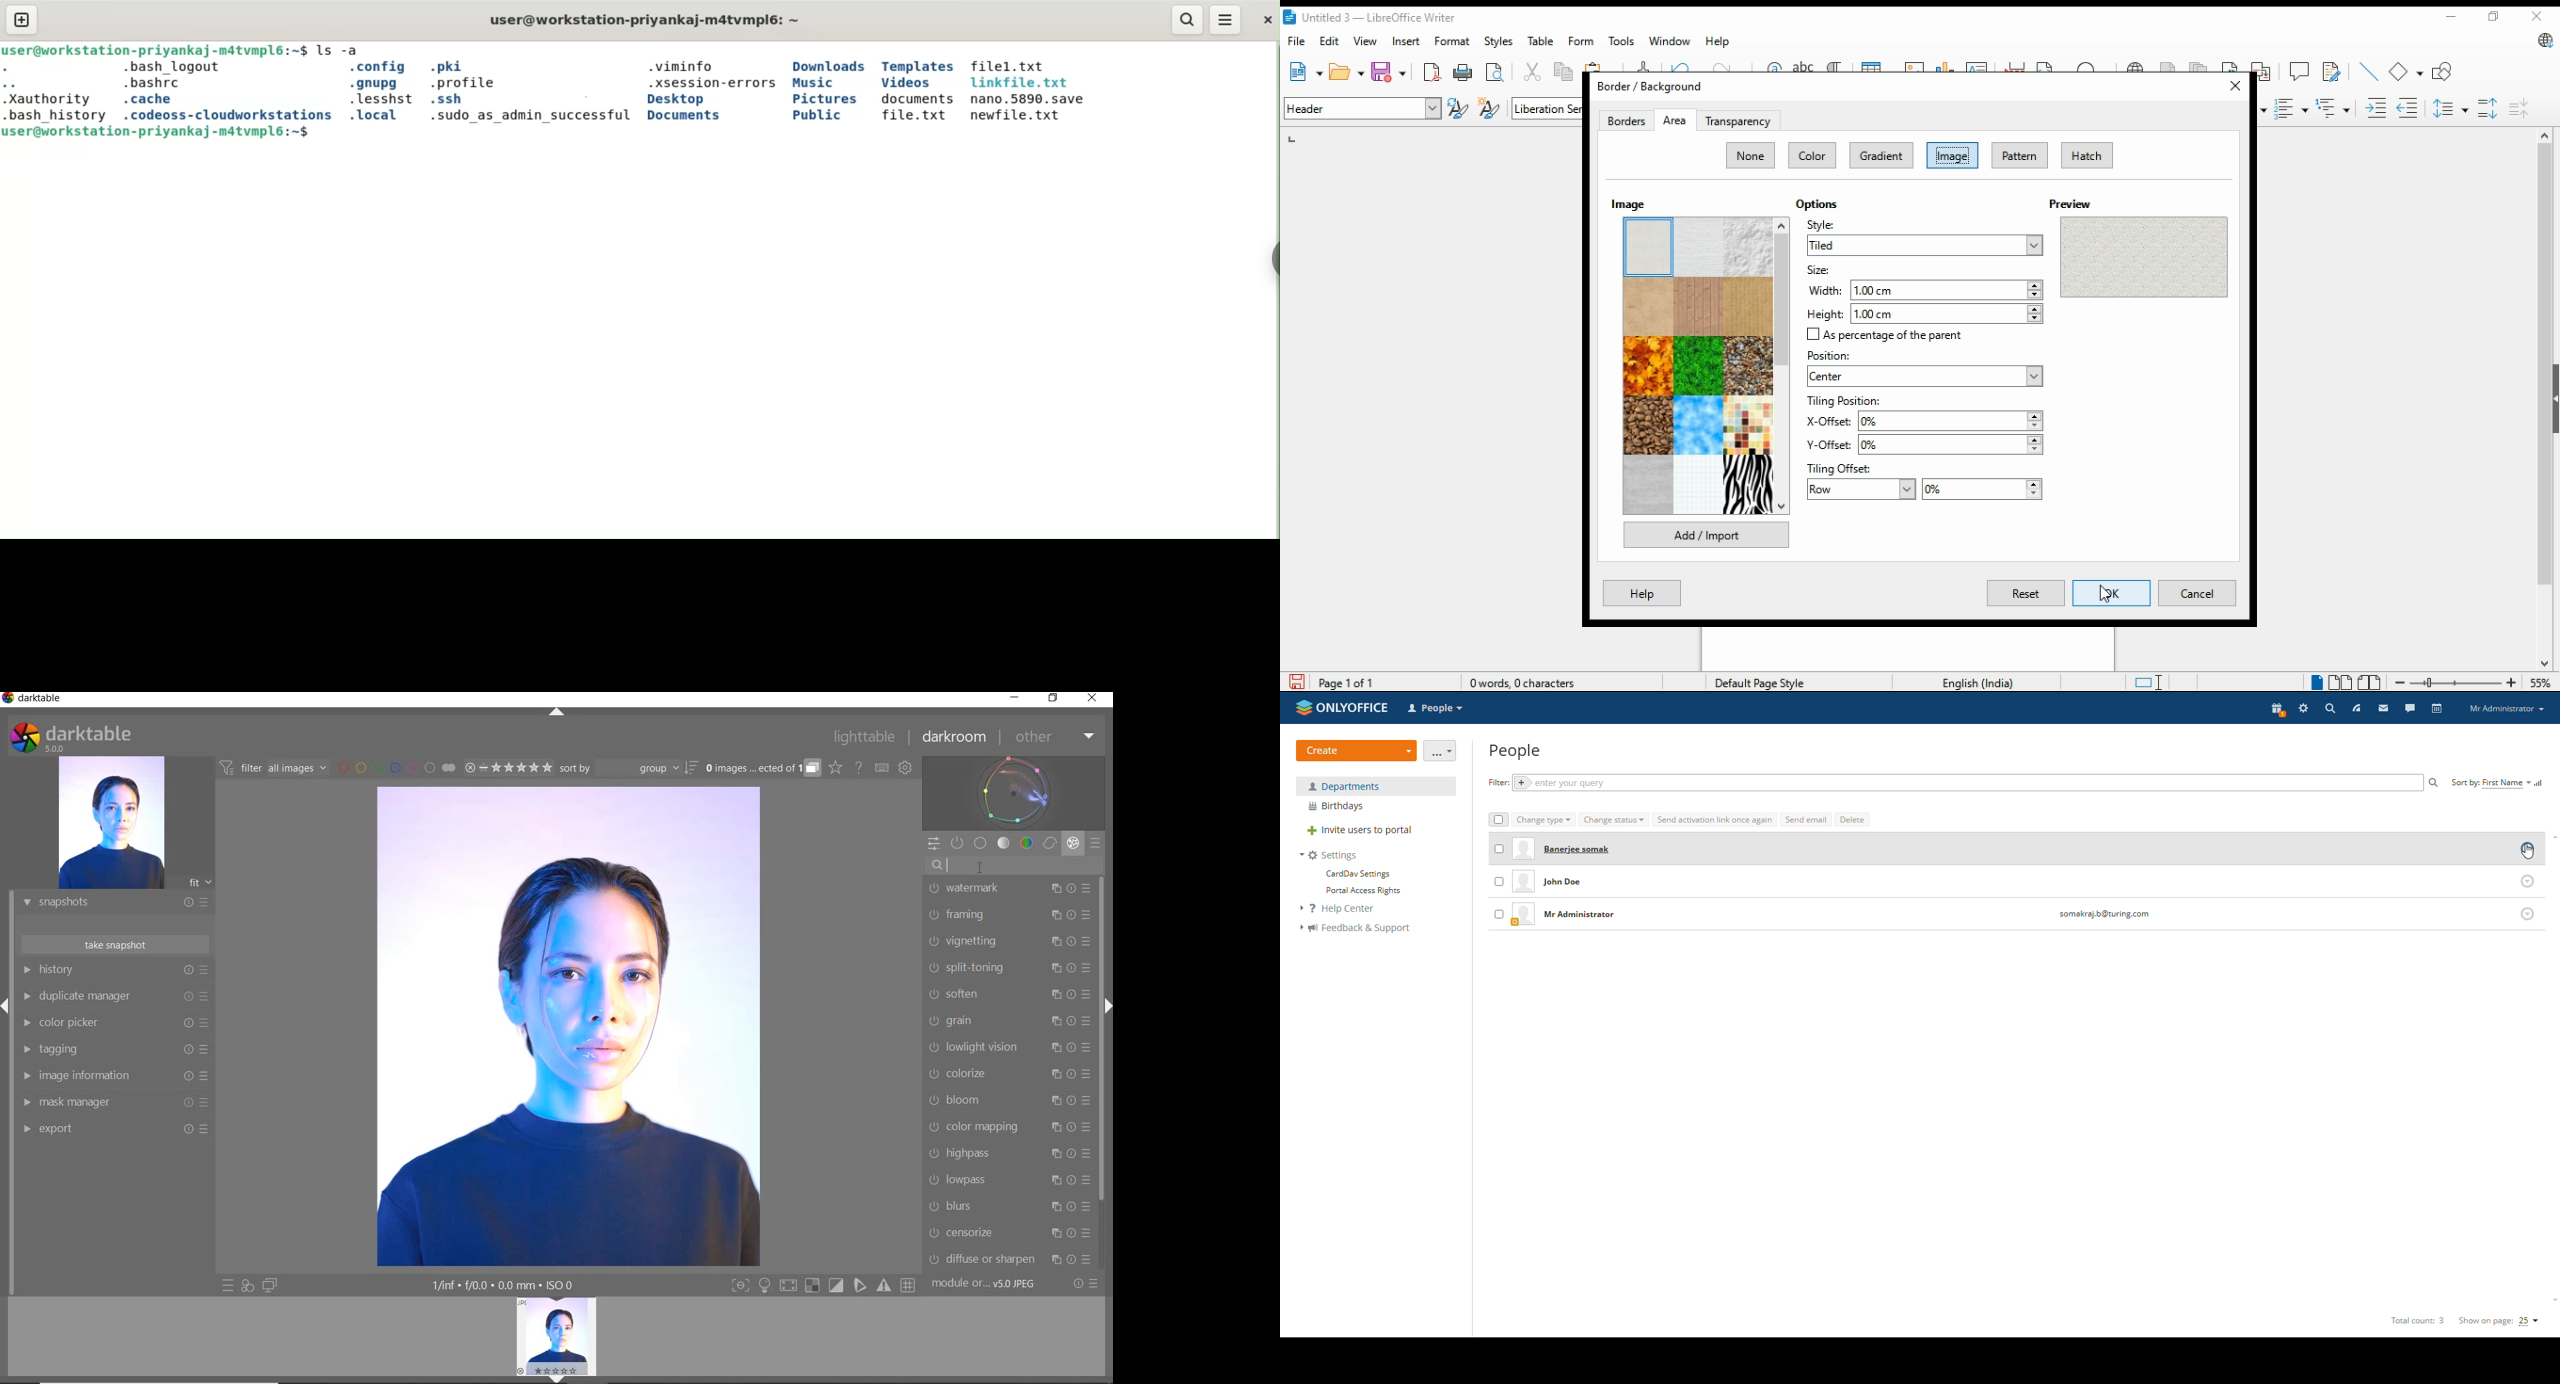 Image resolution: width=2576 pixels, height=1400 pixels. I want to click on image option 12, so click(1749, 426).